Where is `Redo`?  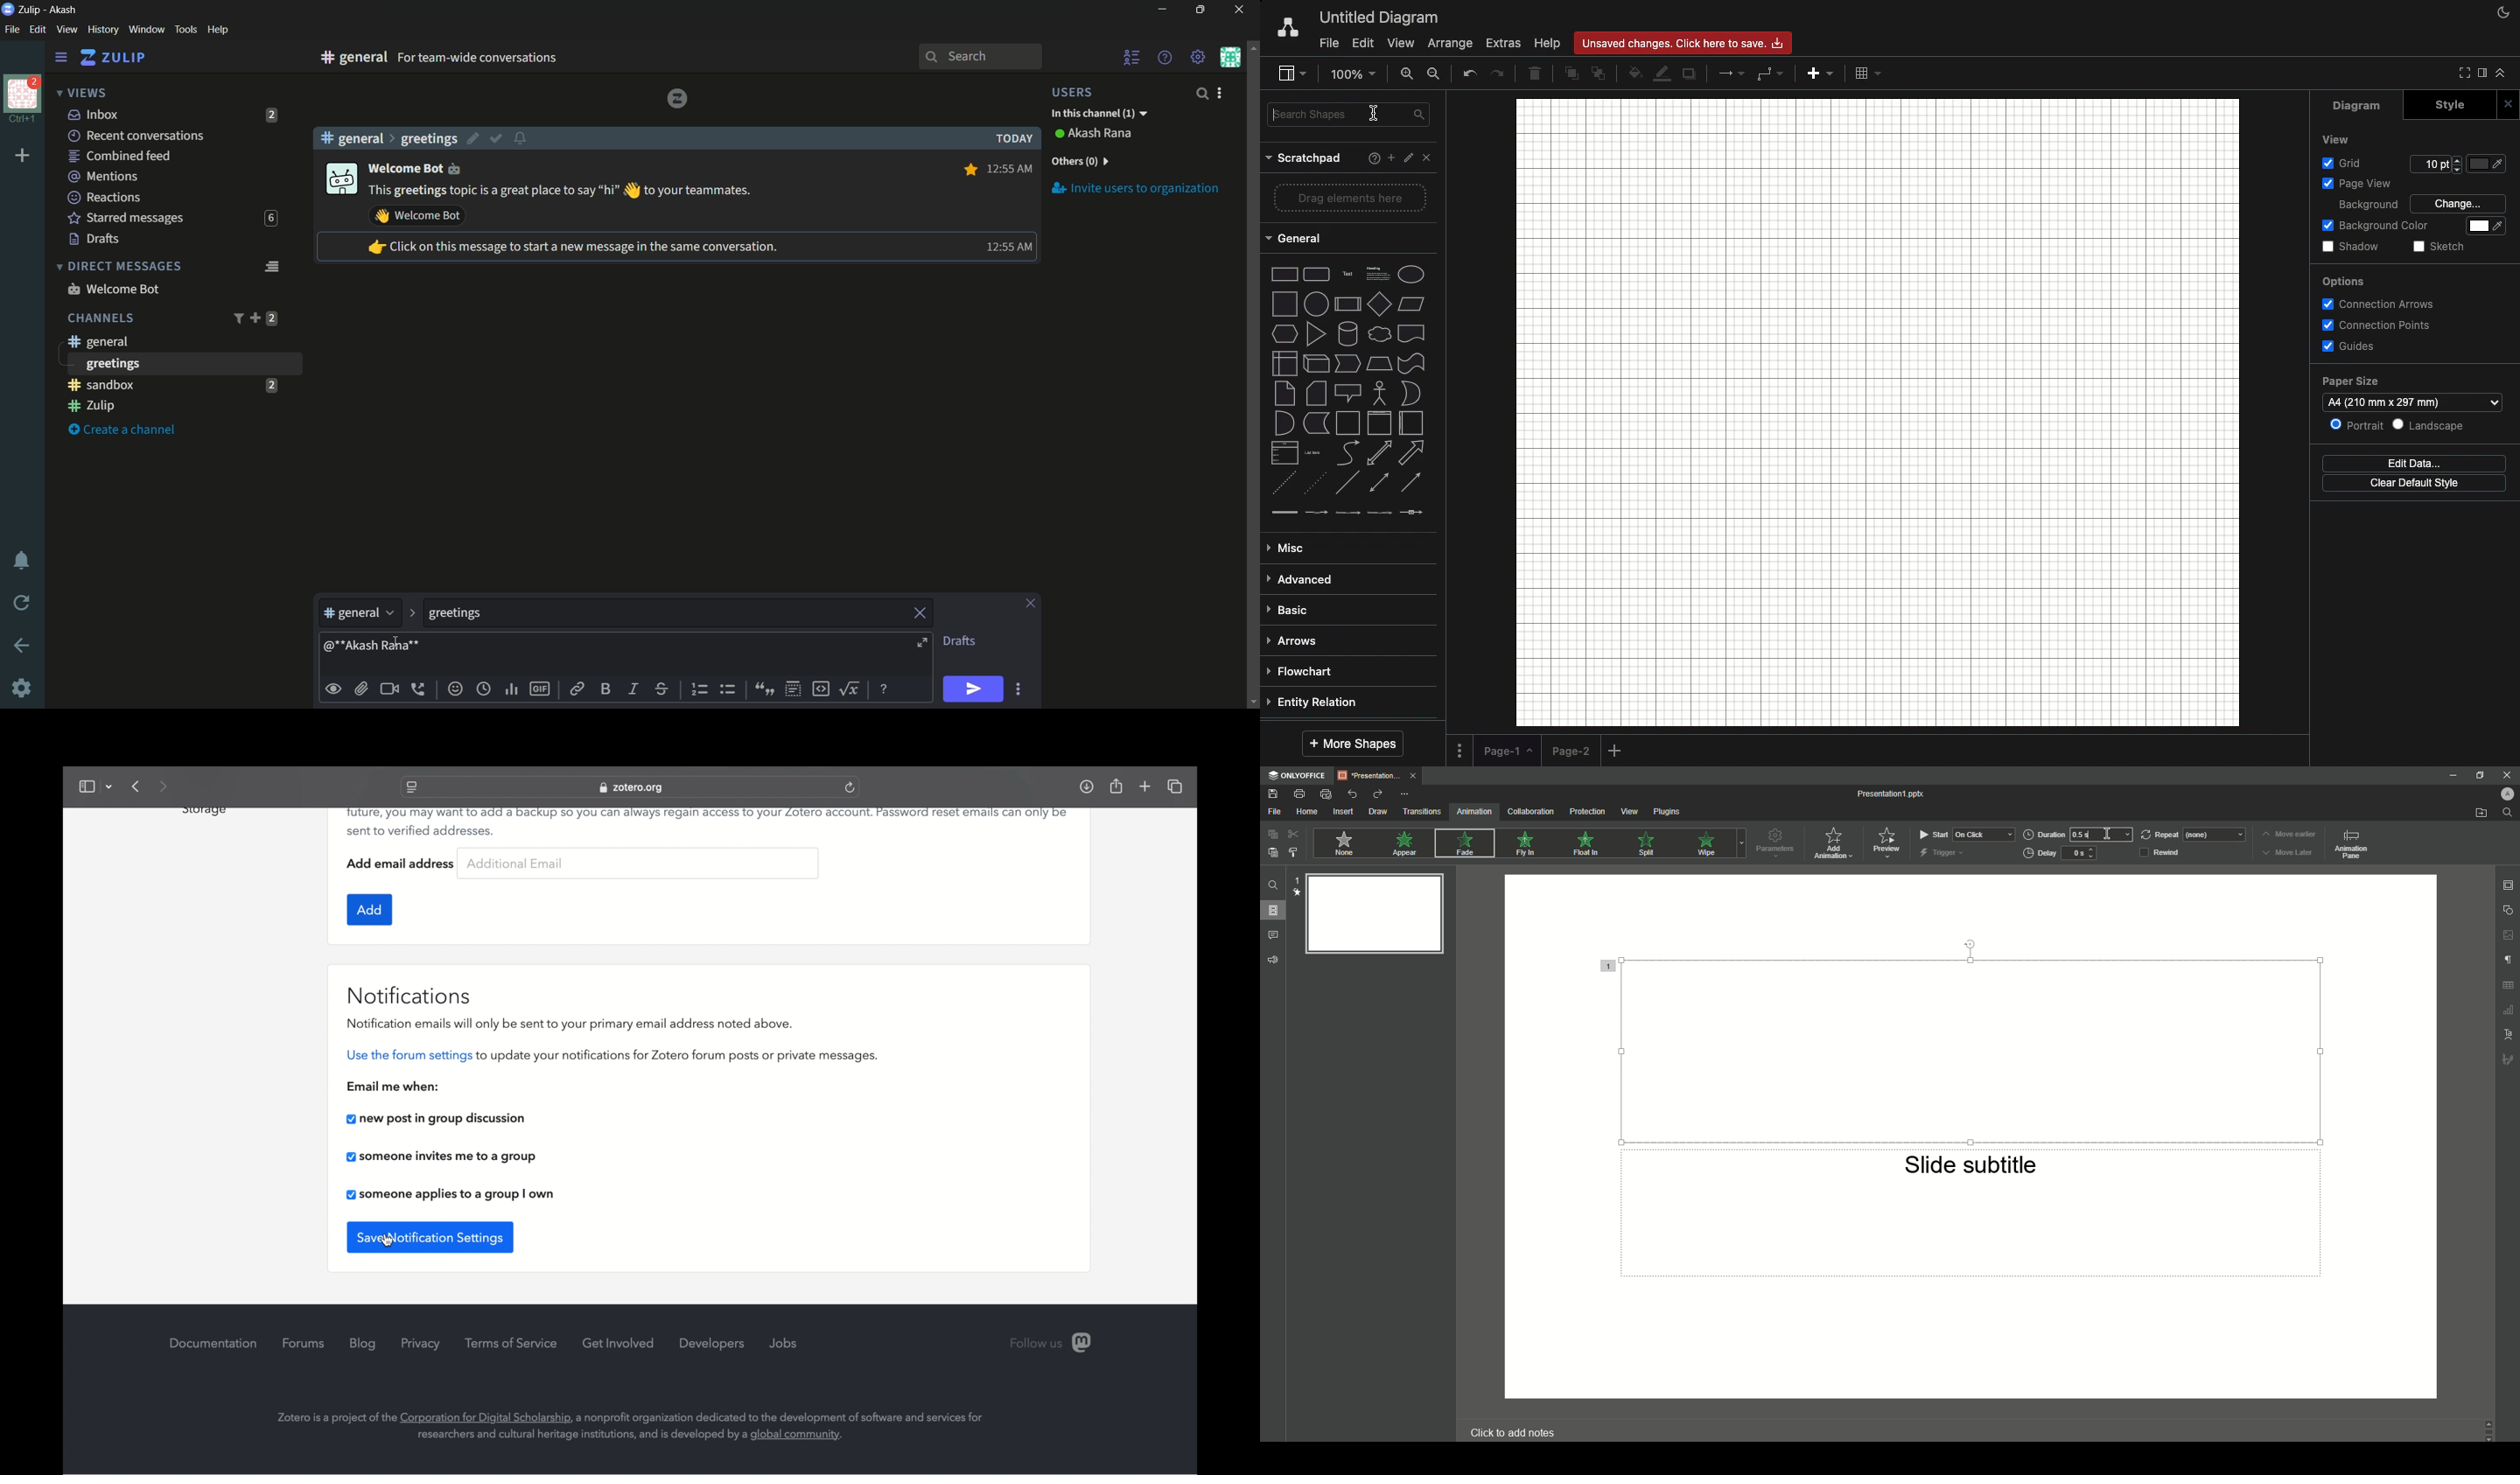 Redo is located at coordinates (1500, 73).